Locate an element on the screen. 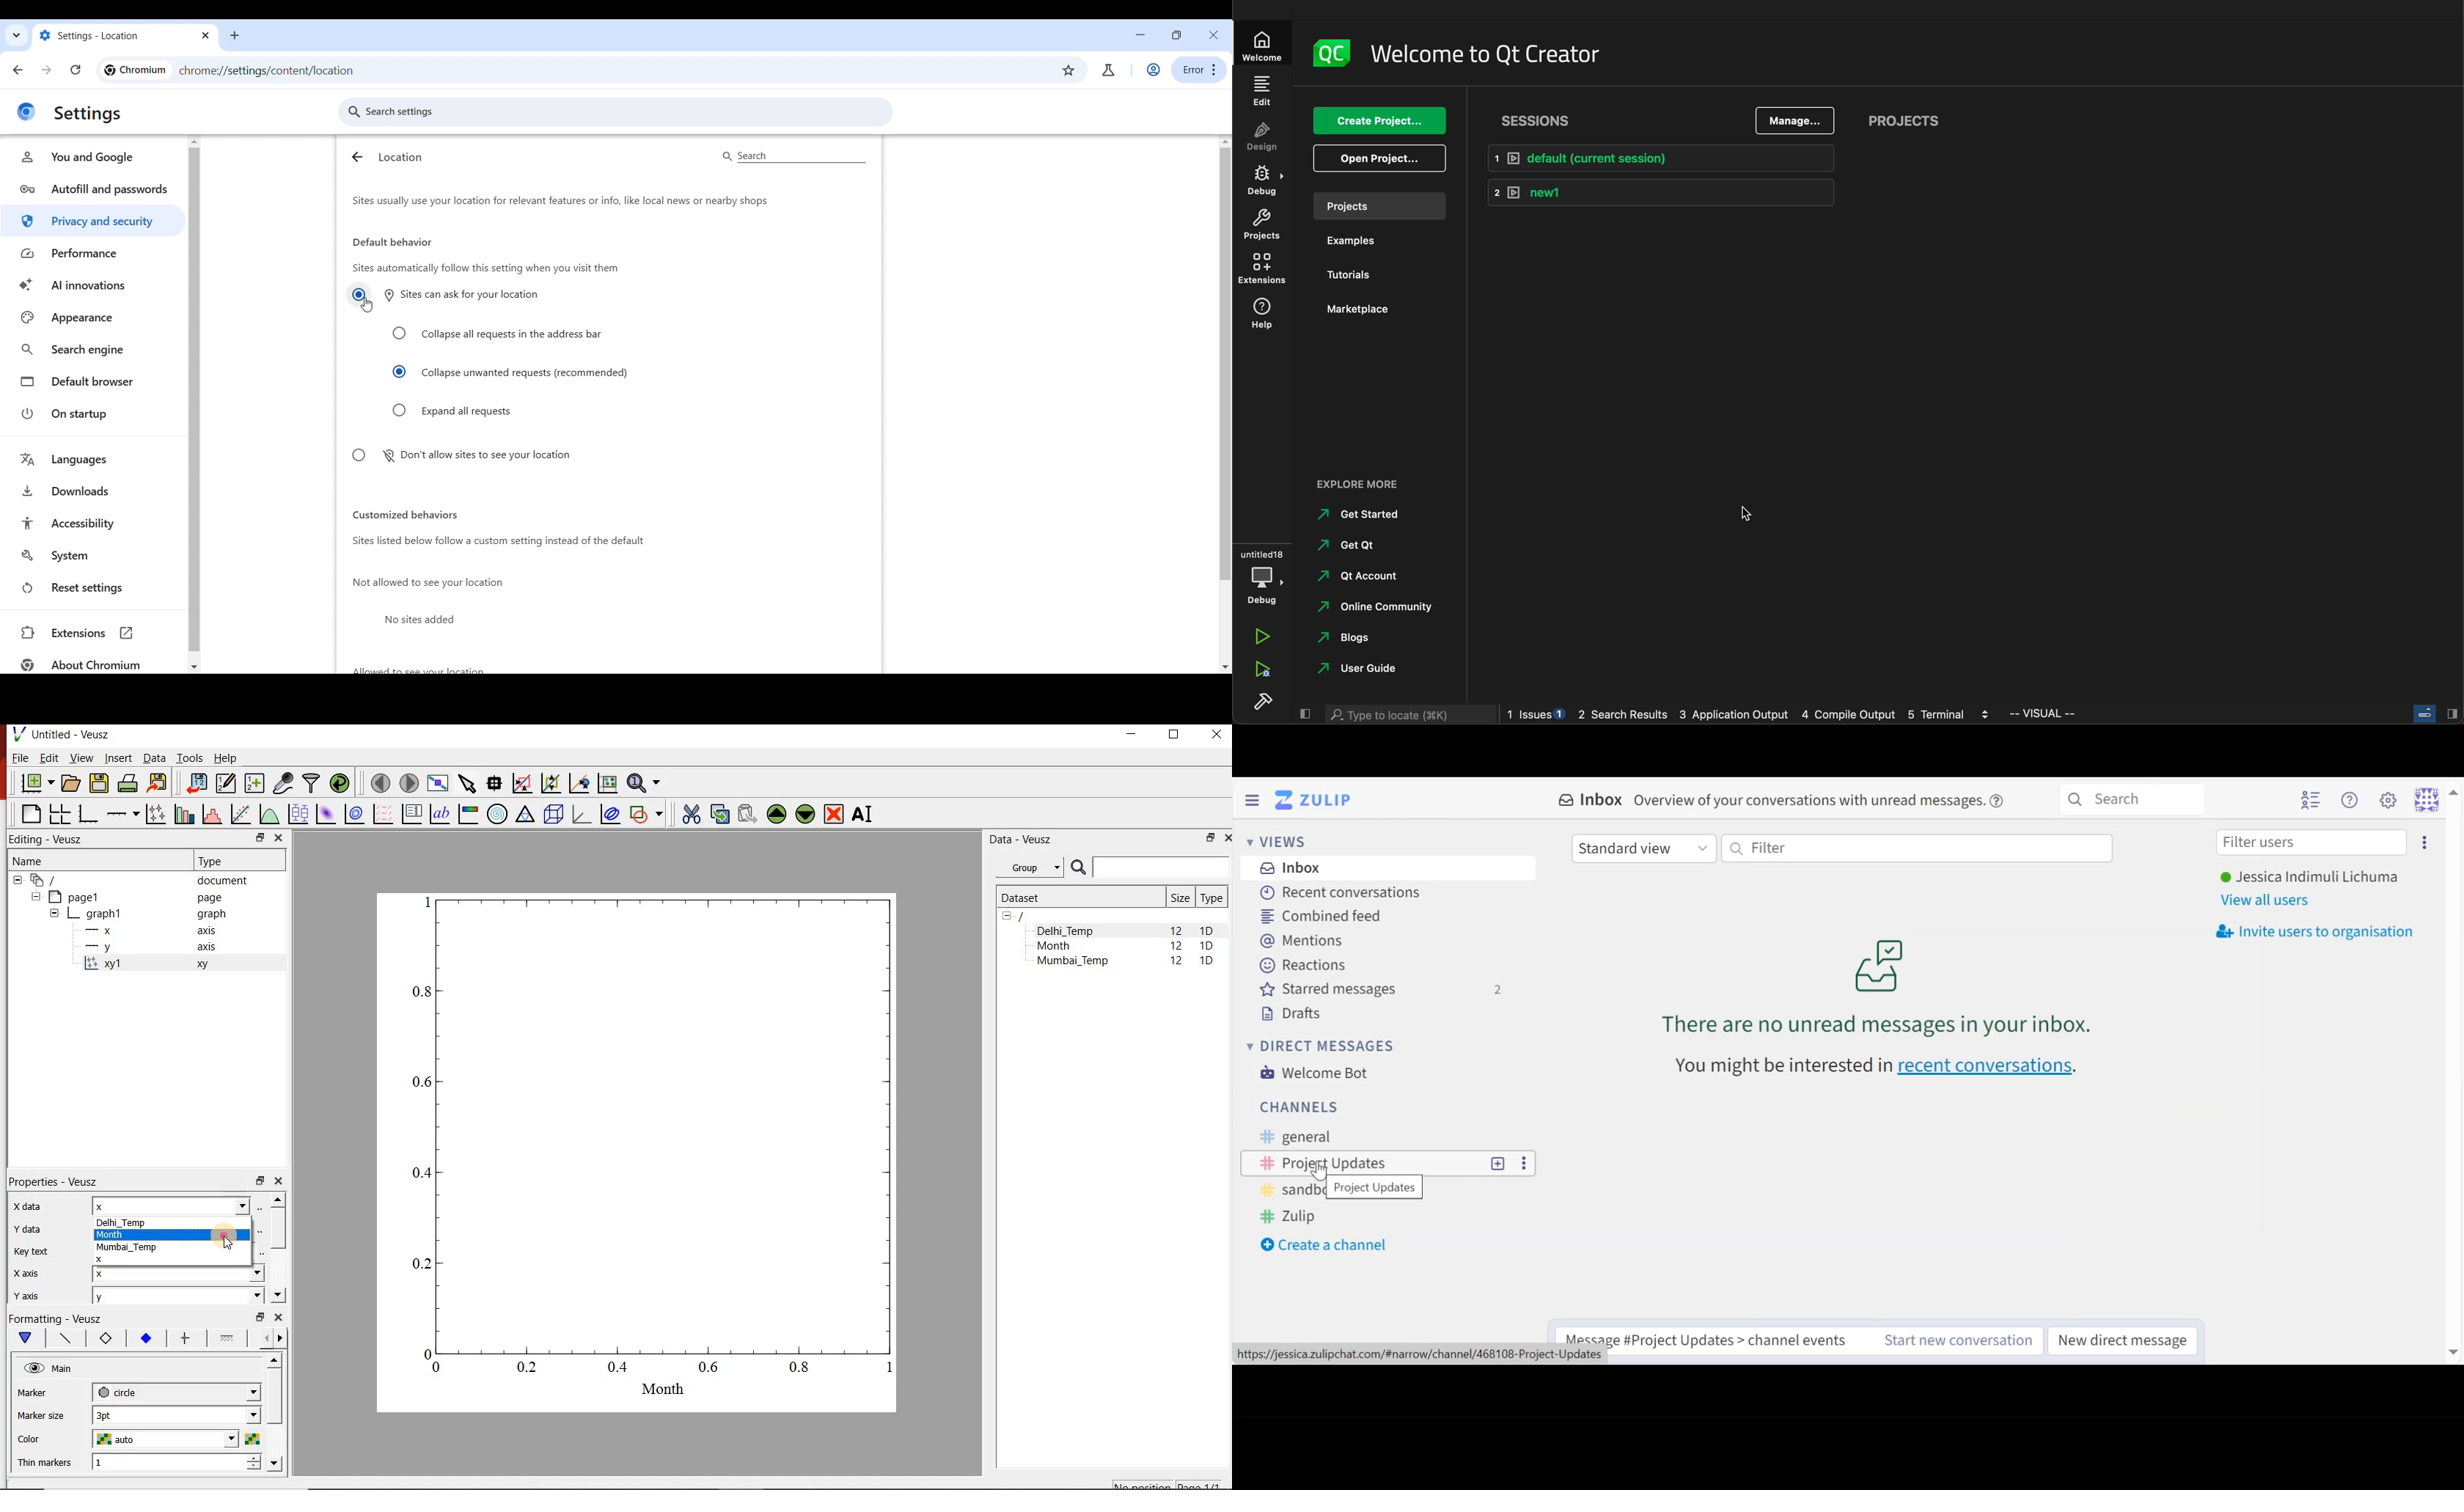  quick slide to top is located at coordinates (194, 140).